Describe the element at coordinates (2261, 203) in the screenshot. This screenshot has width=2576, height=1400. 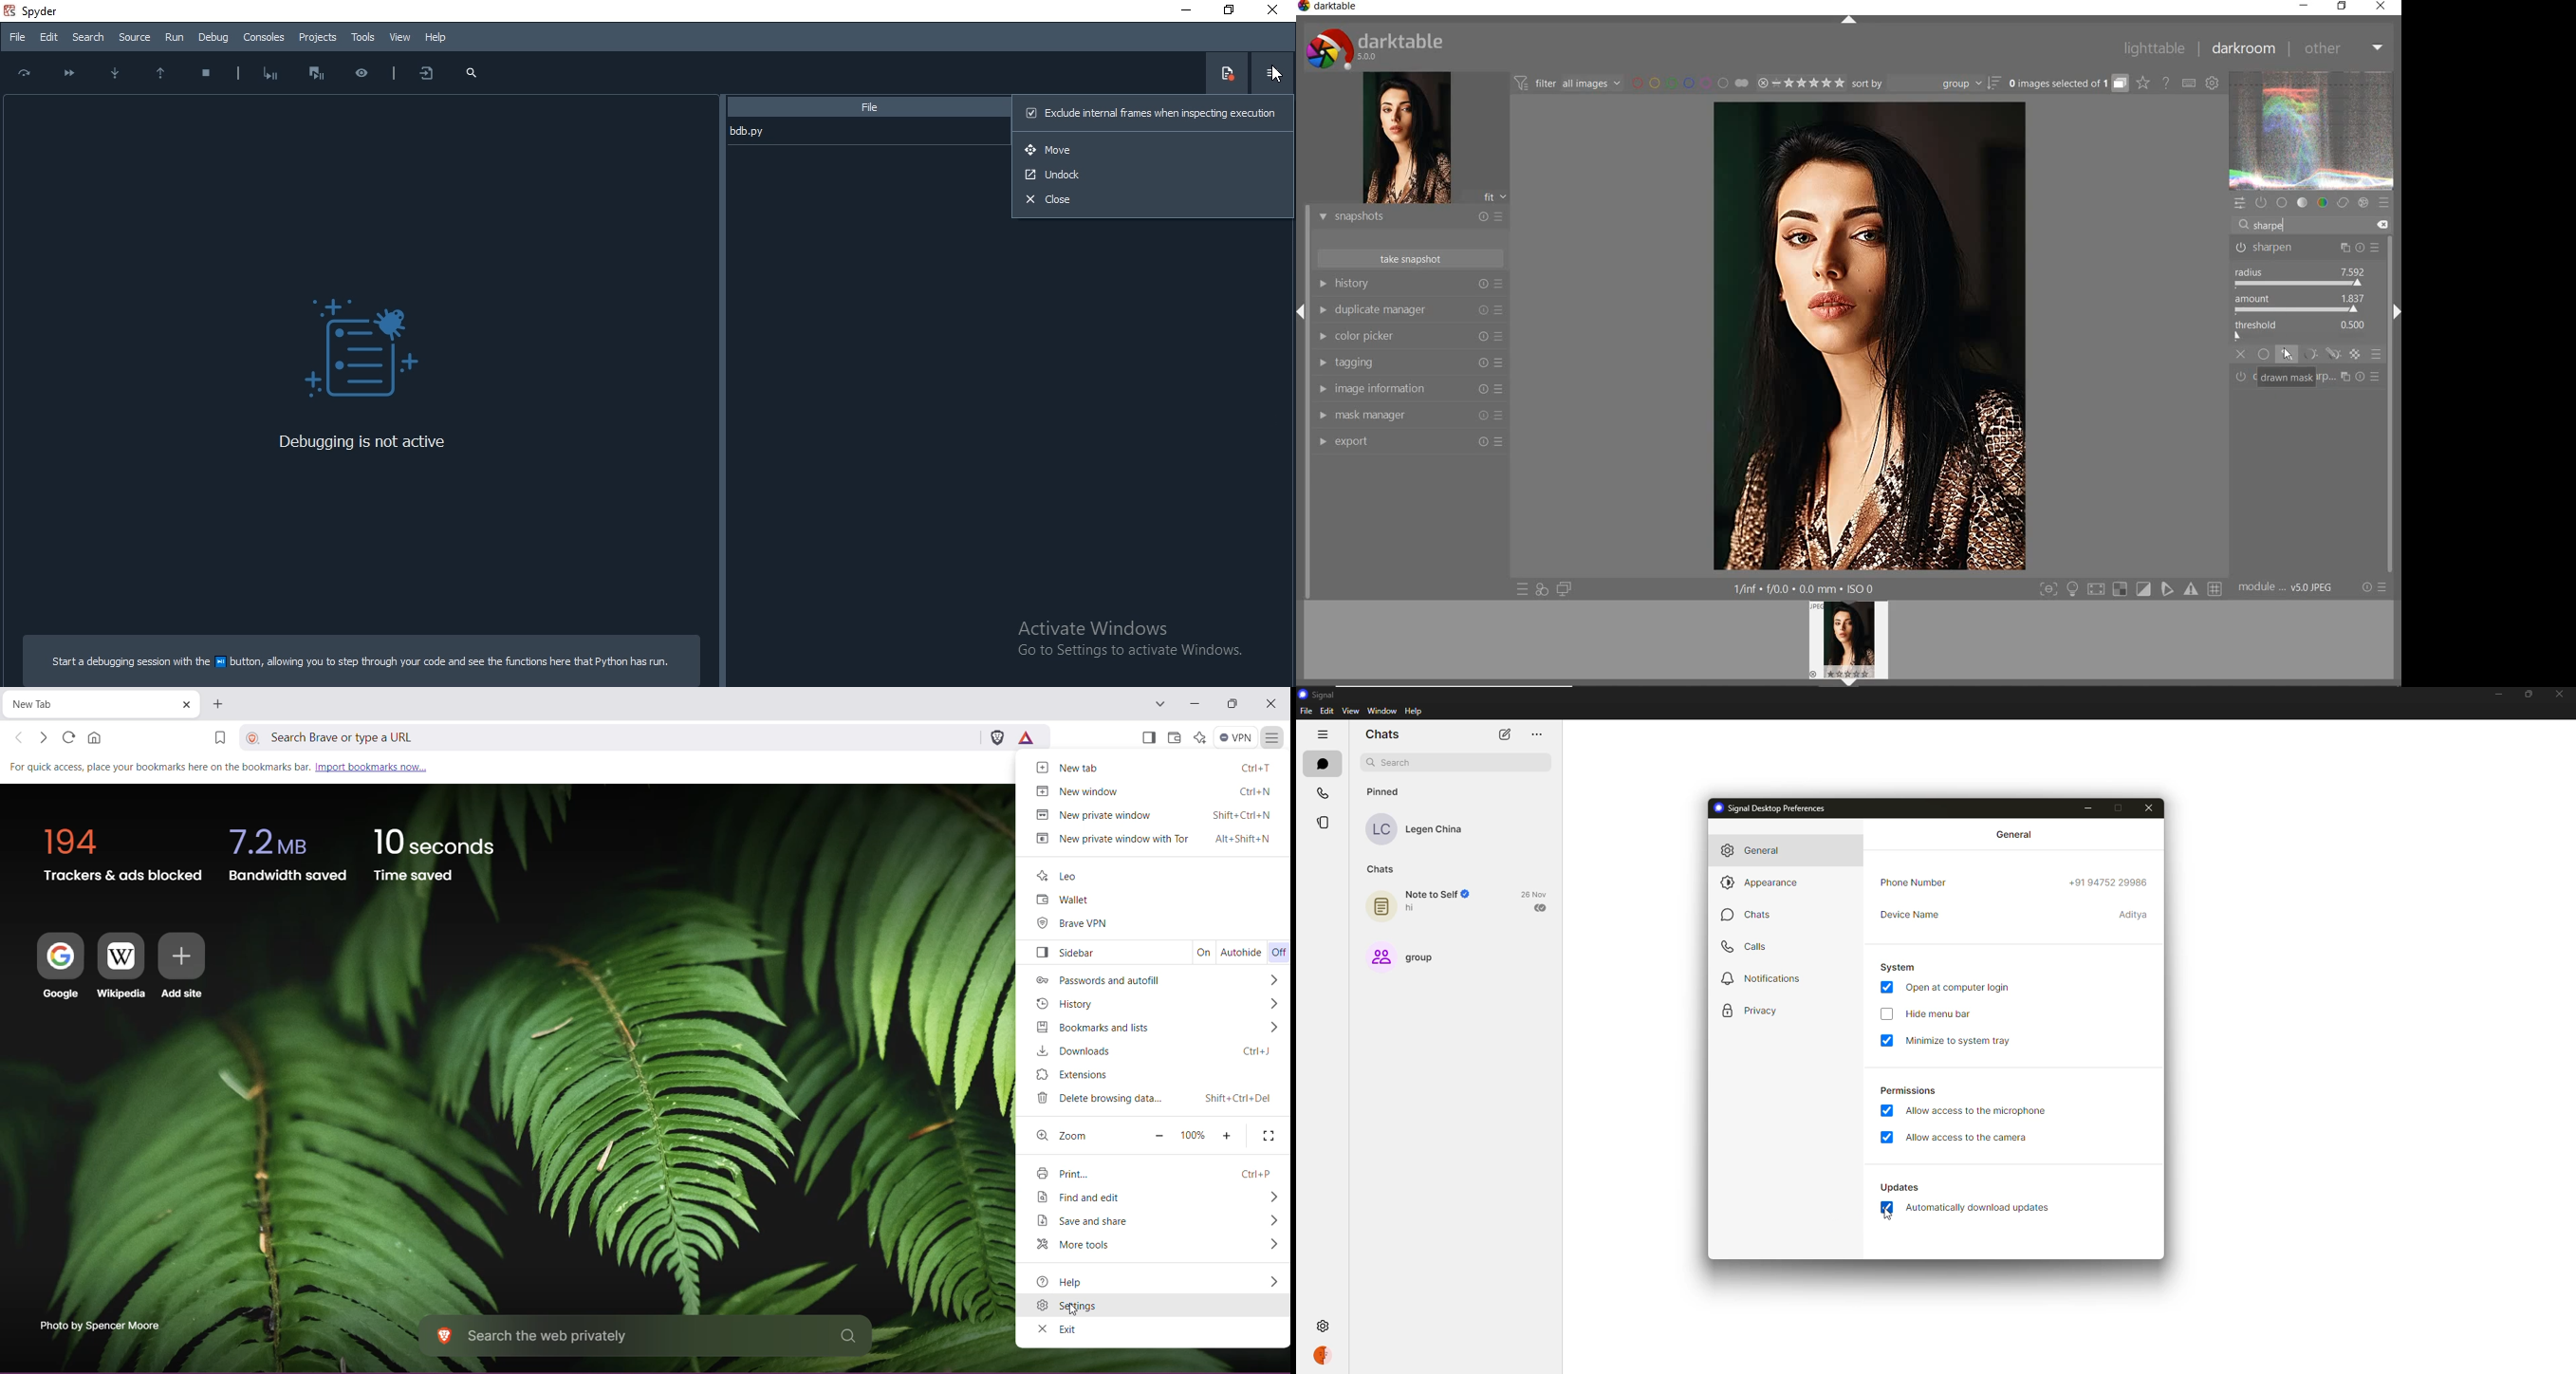
I see `show only active modules` at that location.